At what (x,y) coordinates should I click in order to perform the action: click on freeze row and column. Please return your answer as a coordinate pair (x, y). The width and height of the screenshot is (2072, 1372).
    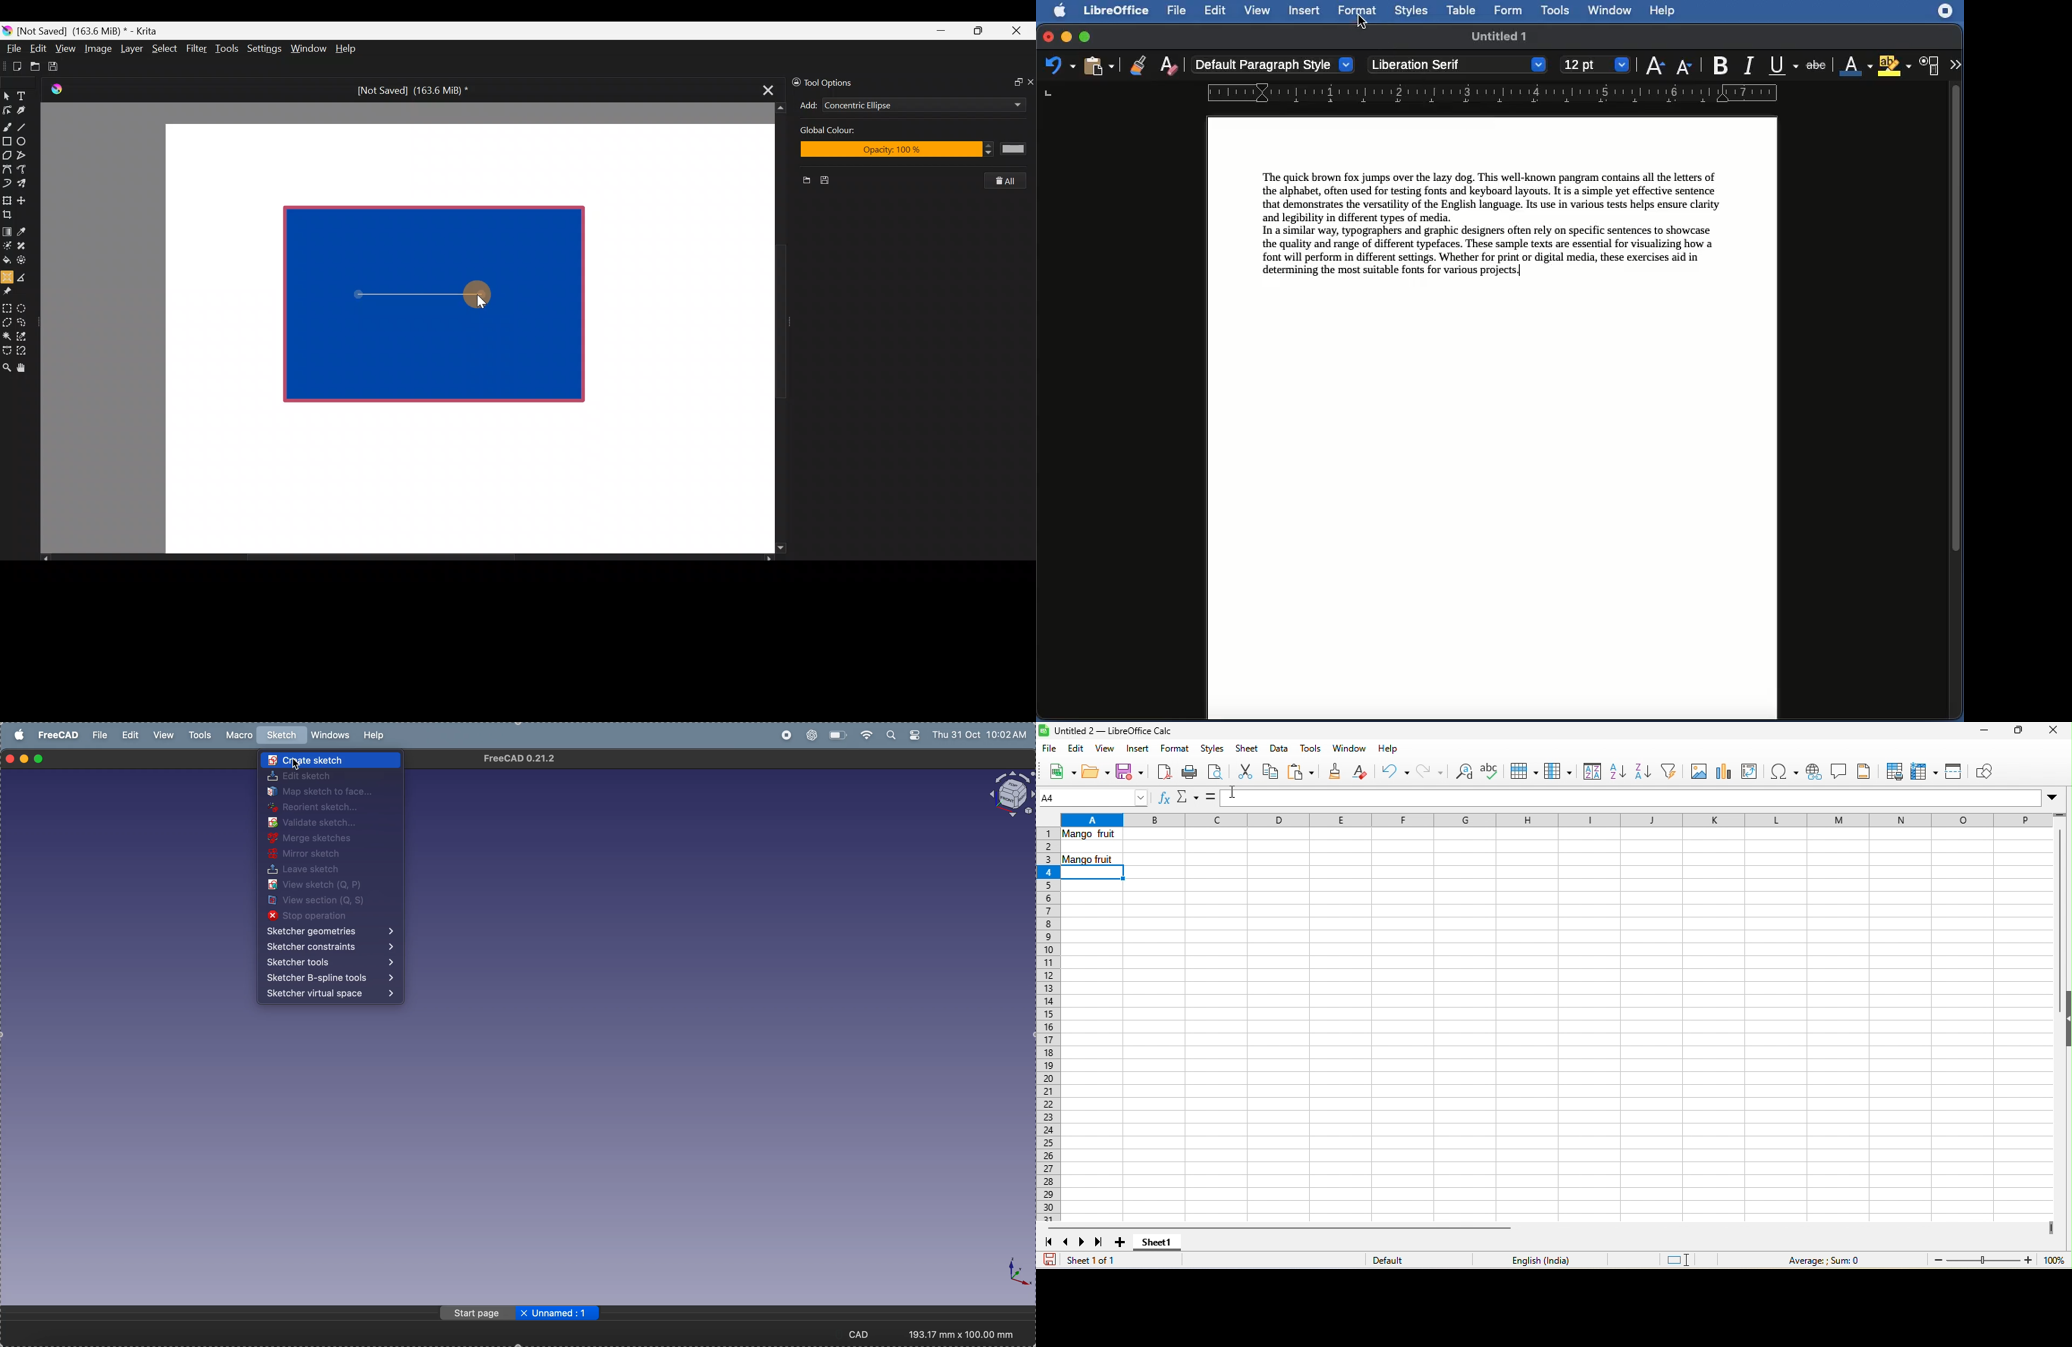
    Looking at the image, I should click on (1926, 771).